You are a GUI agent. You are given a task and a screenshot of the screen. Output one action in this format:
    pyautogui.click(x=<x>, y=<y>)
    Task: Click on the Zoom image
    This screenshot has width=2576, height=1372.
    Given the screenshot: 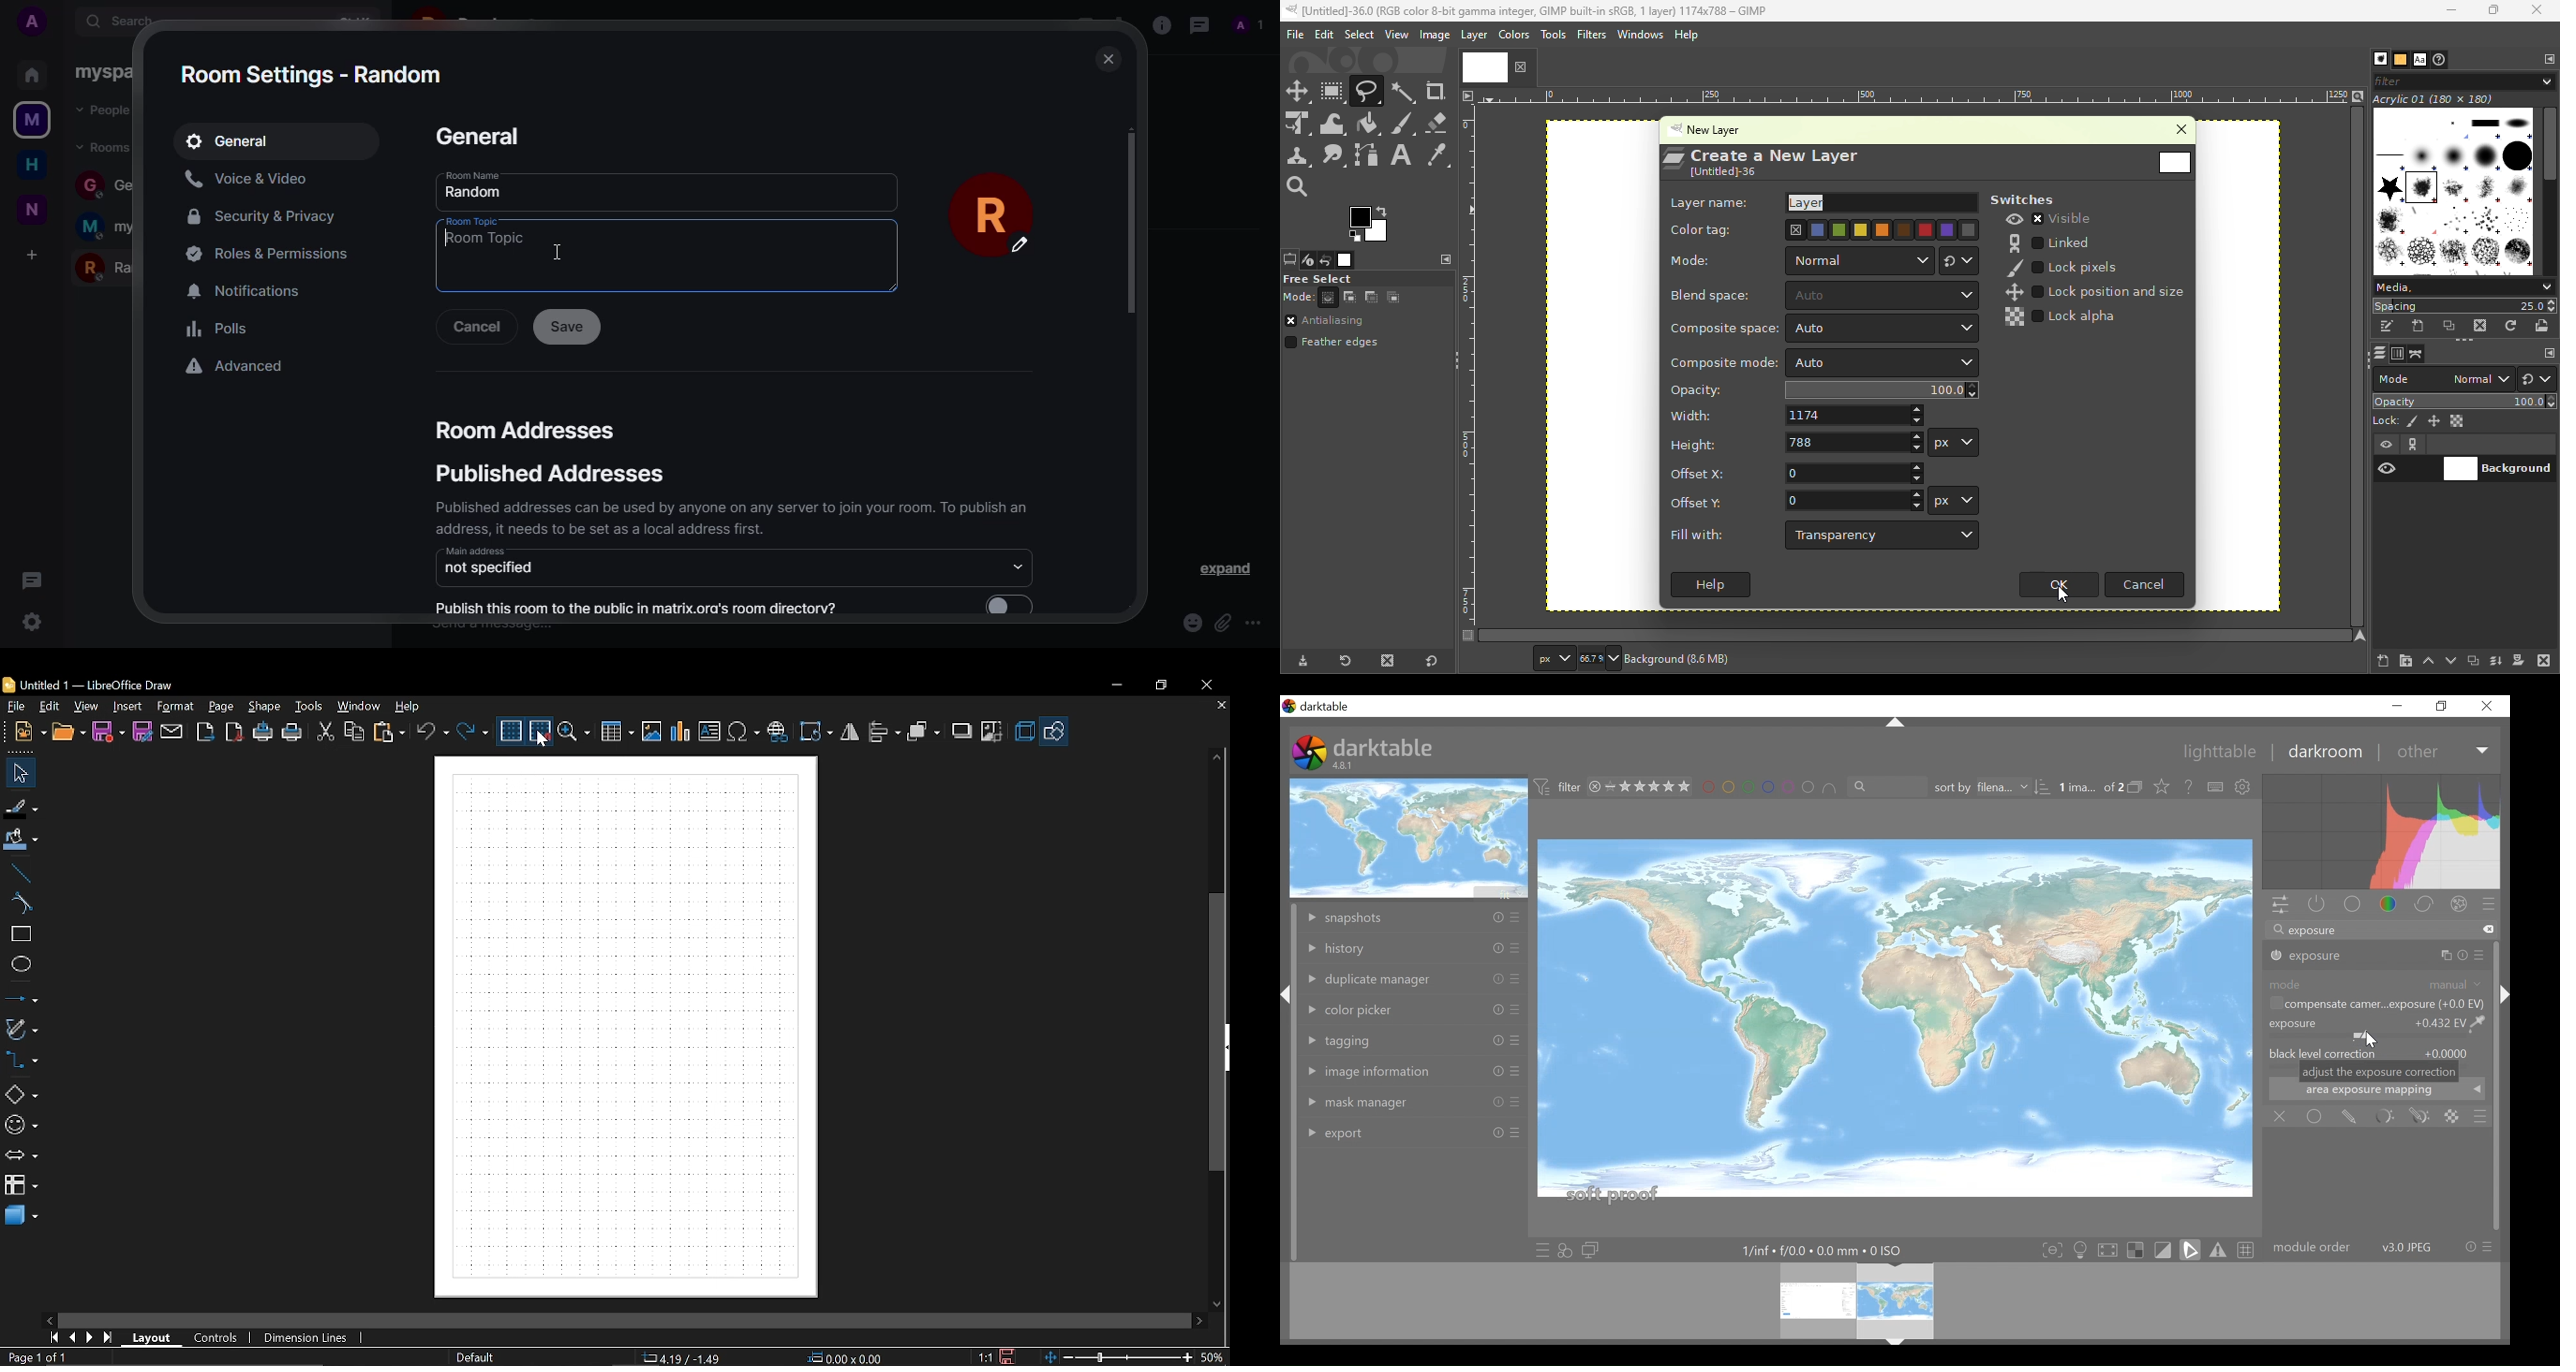 What is the action you would take?
    pyautogui.click(x=2358, y=95)
    